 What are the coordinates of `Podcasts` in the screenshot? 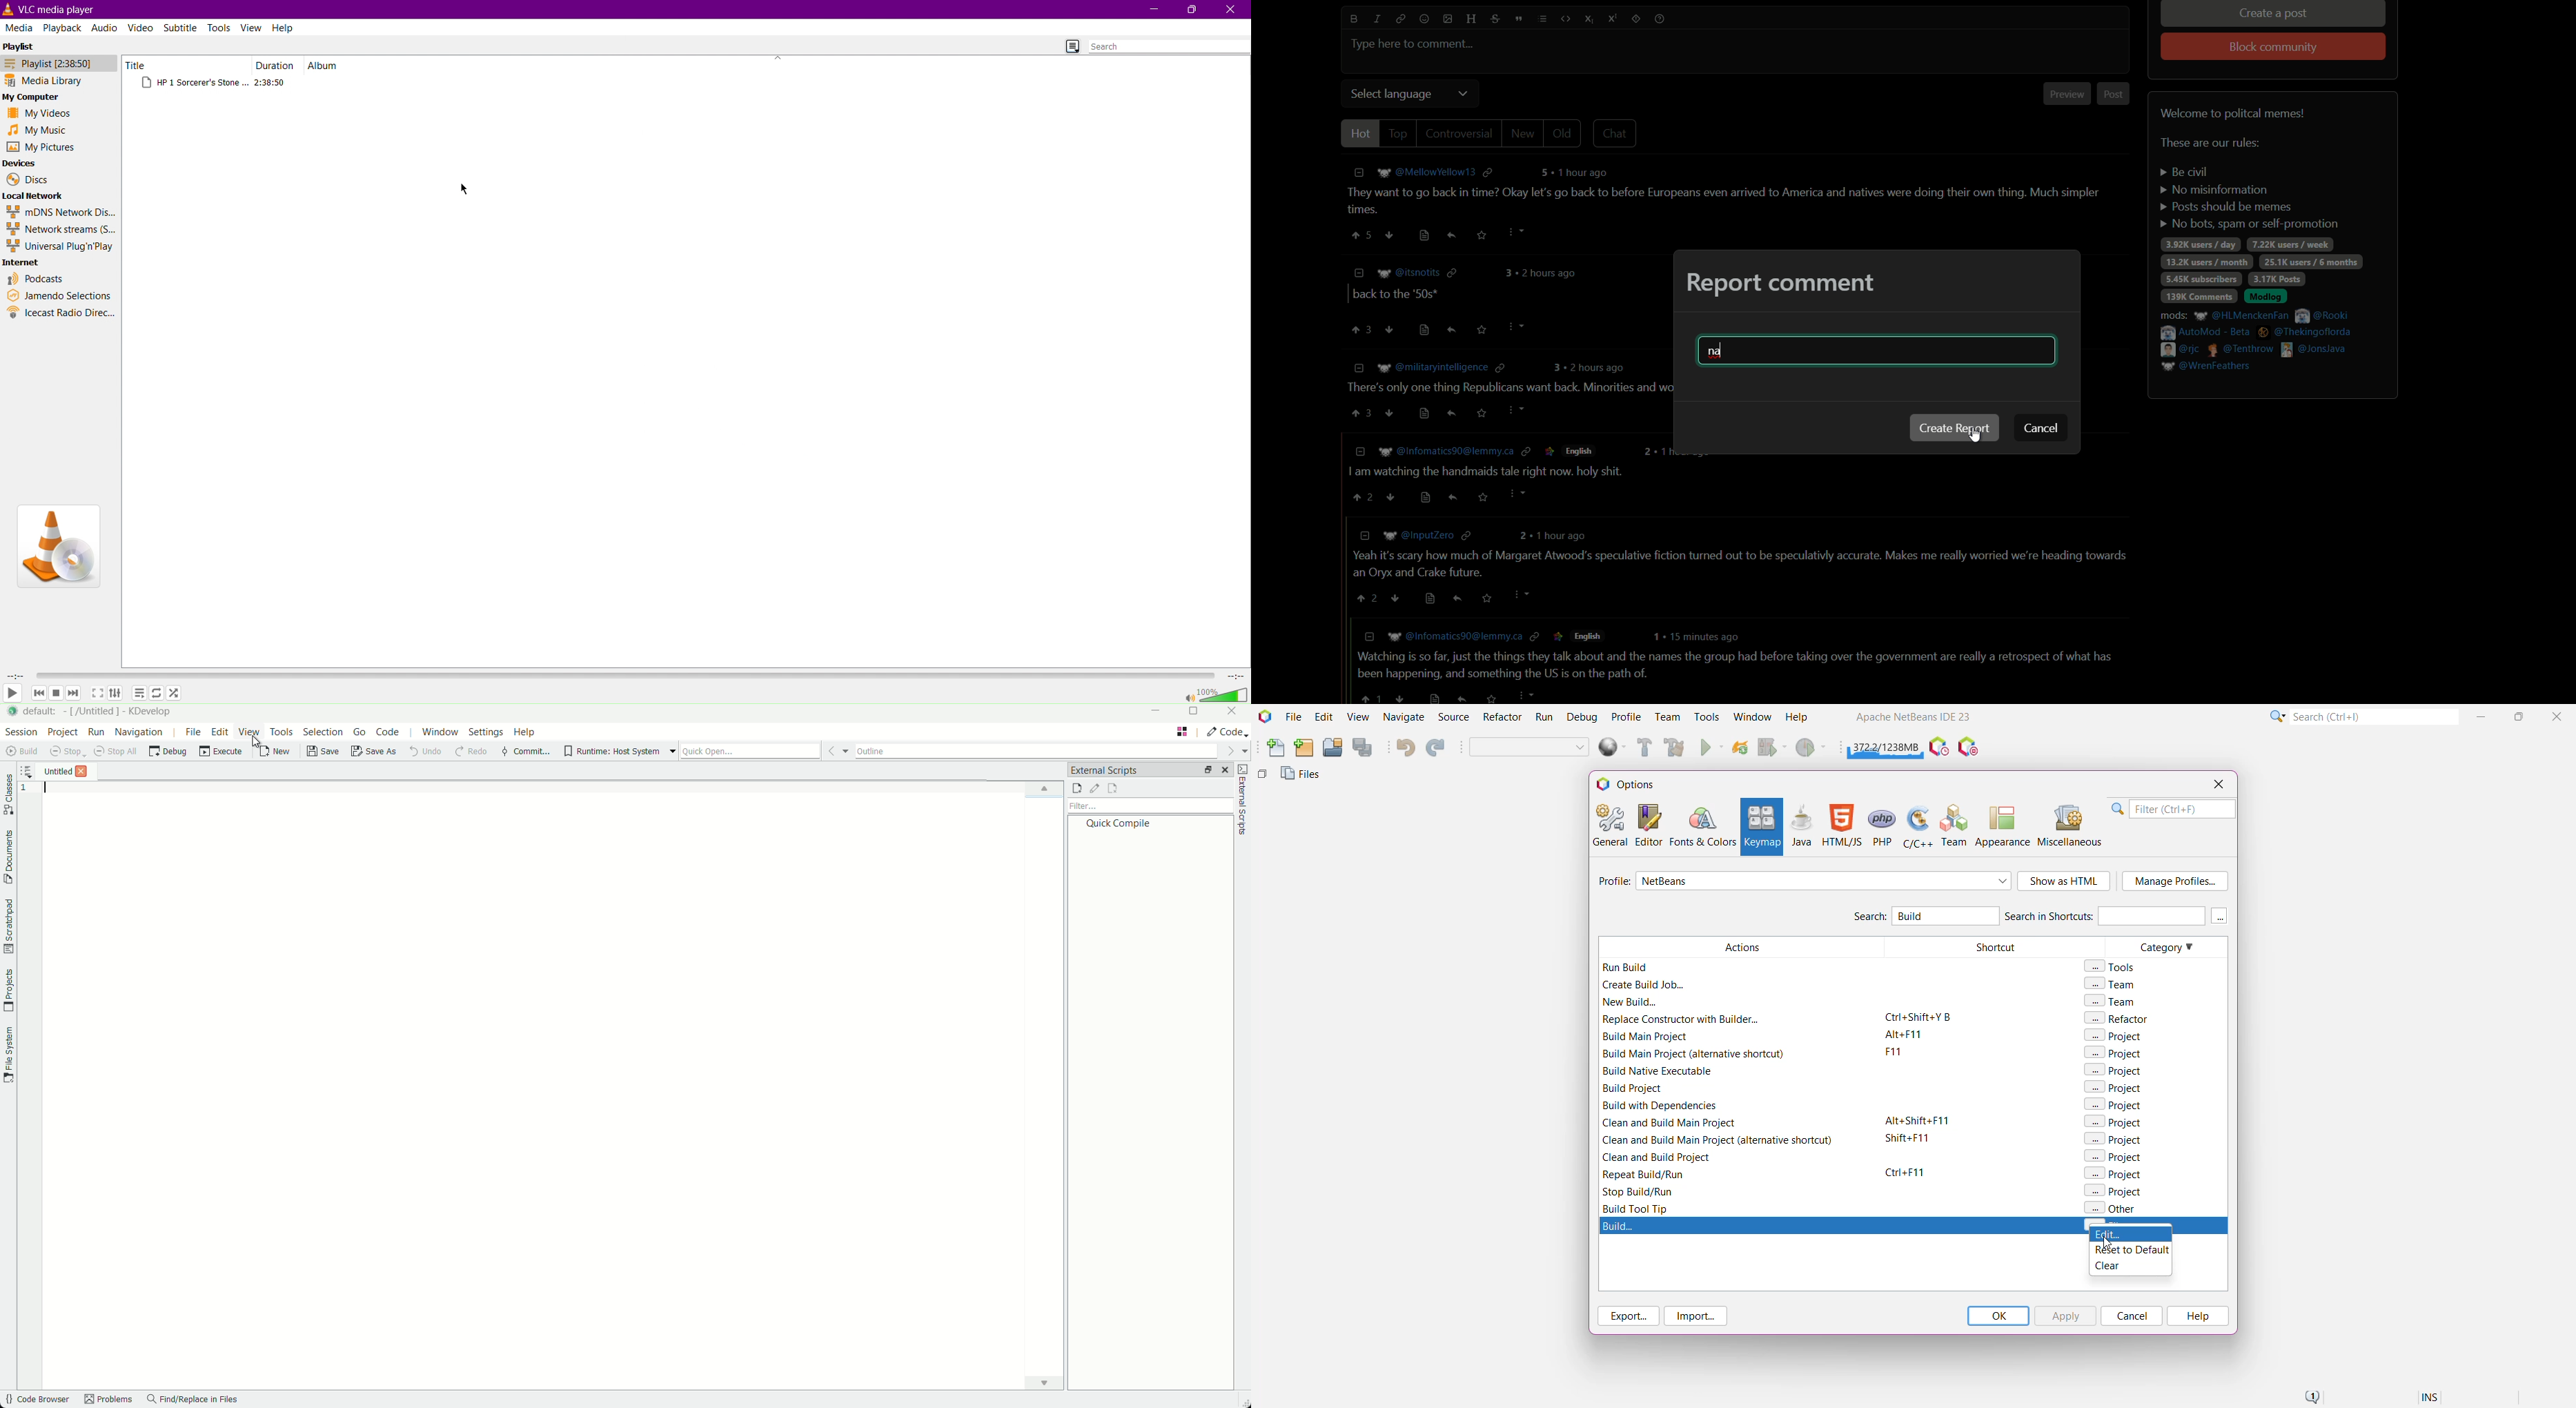 It's located at (36, 278).